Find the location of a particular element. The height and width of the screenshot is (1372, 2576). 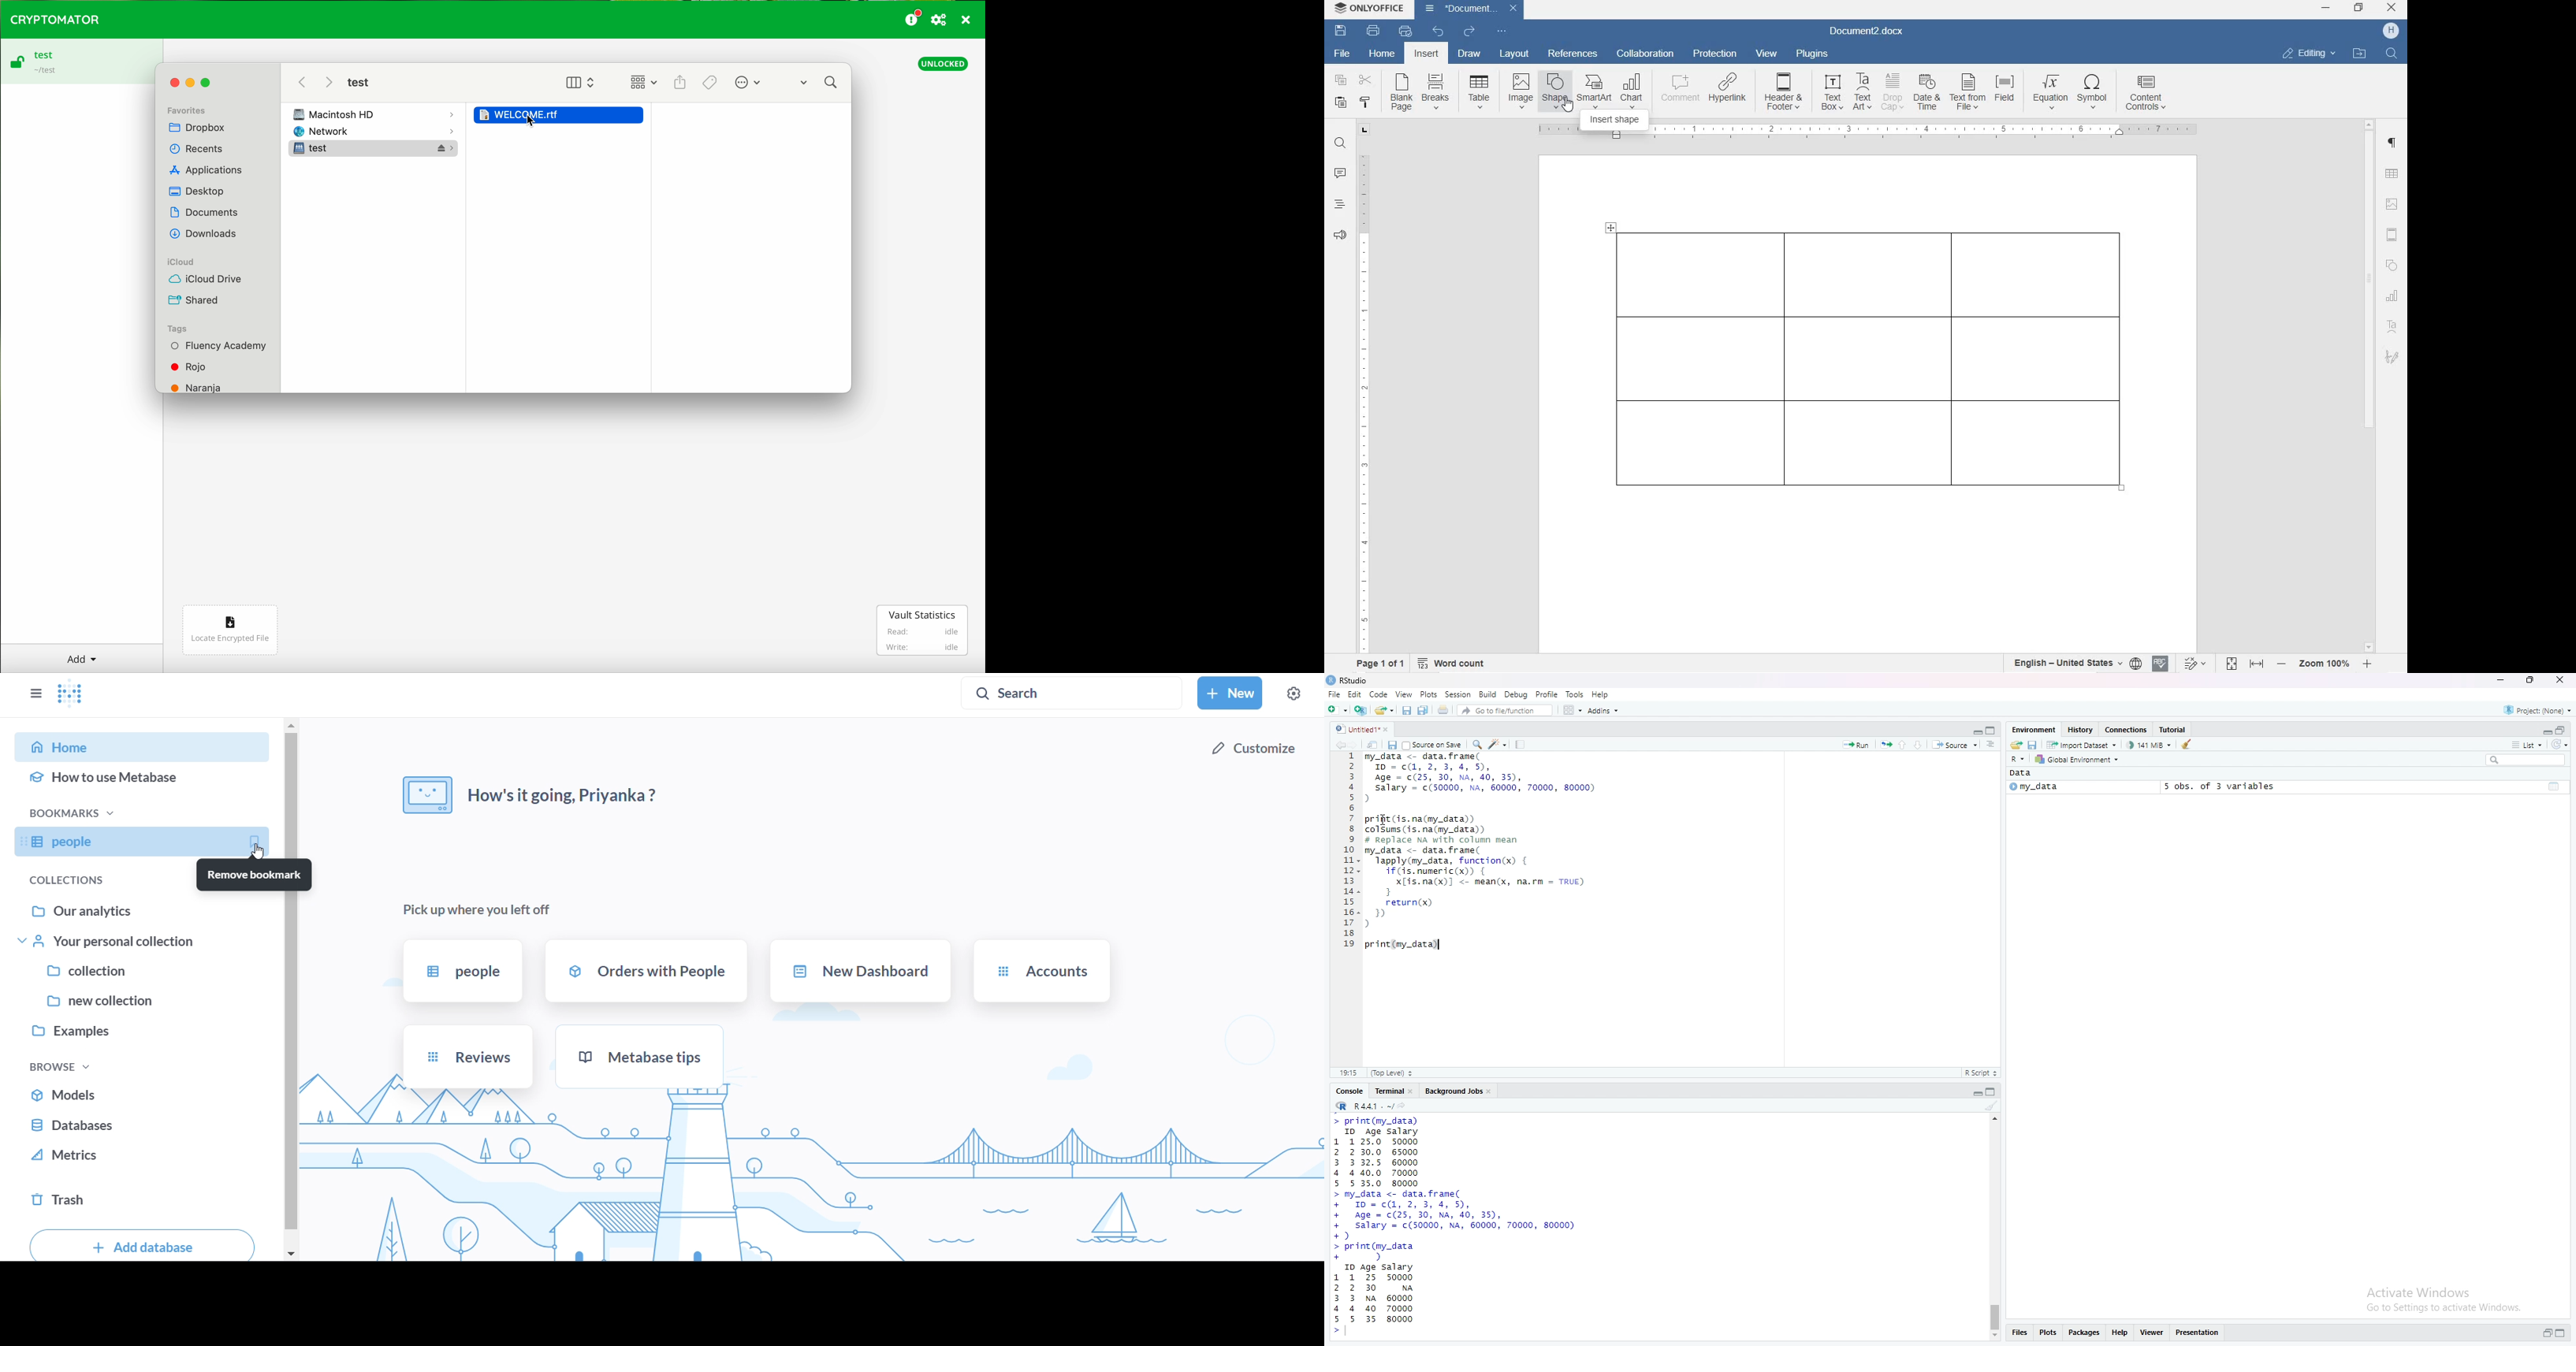

word count is located at coordinates (1453, 663).